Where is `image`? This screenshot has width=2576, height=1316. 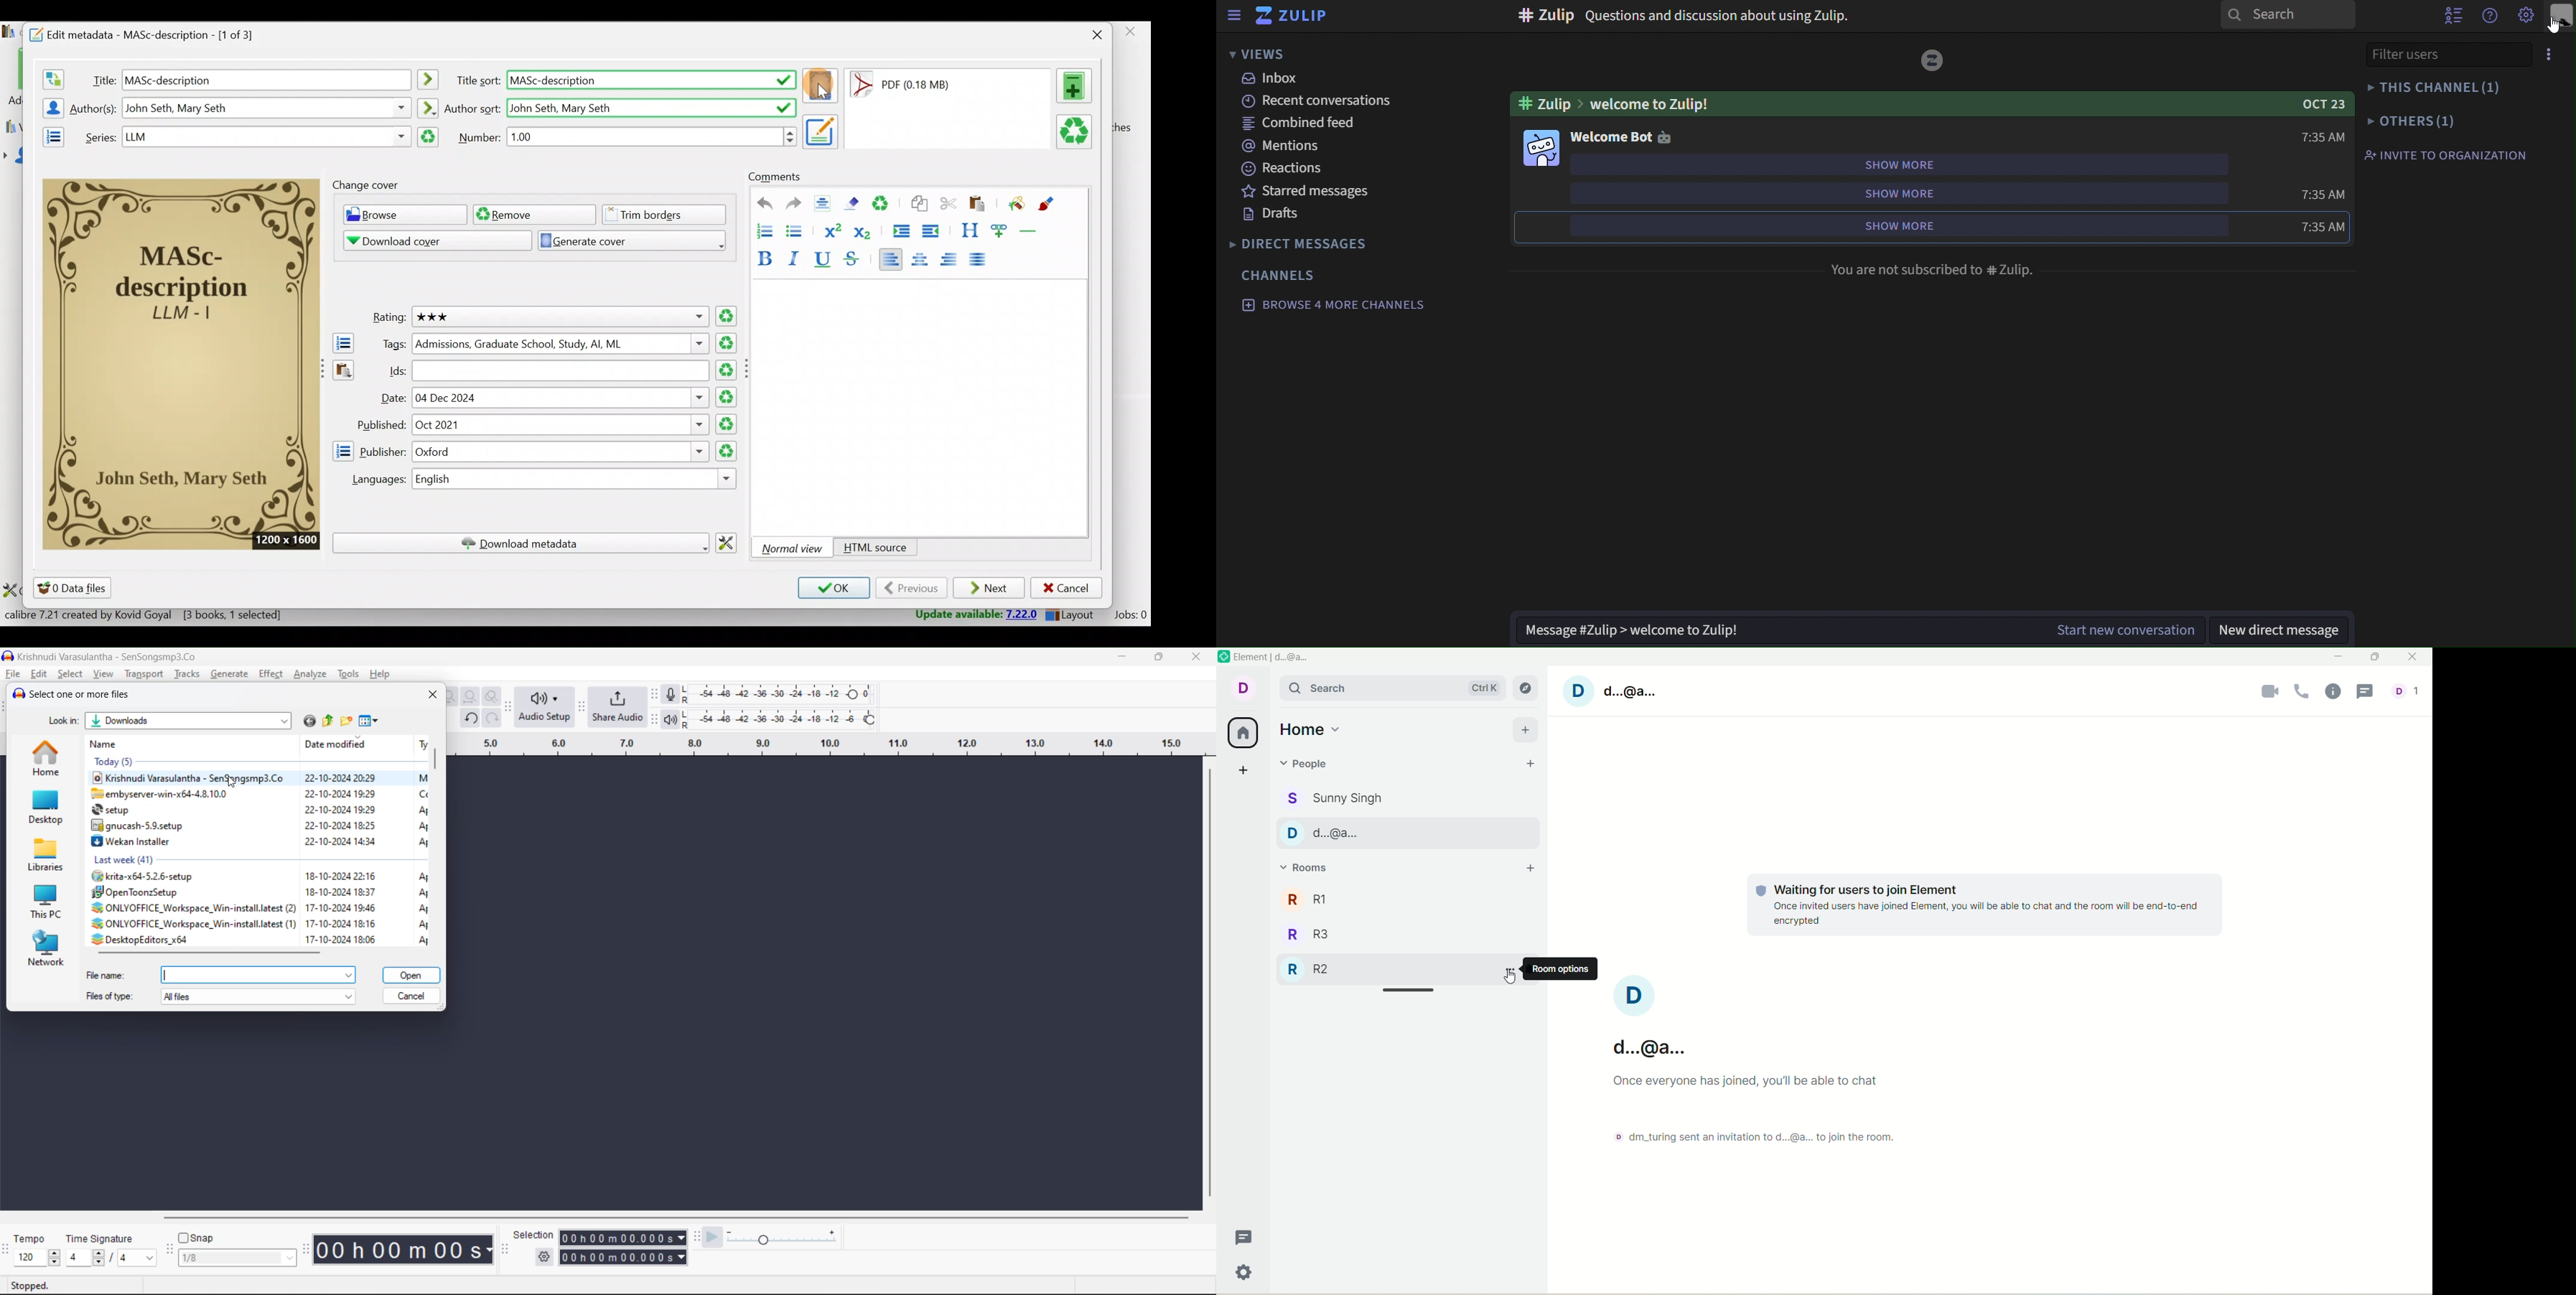 image is located at coordinates (1541, 148).